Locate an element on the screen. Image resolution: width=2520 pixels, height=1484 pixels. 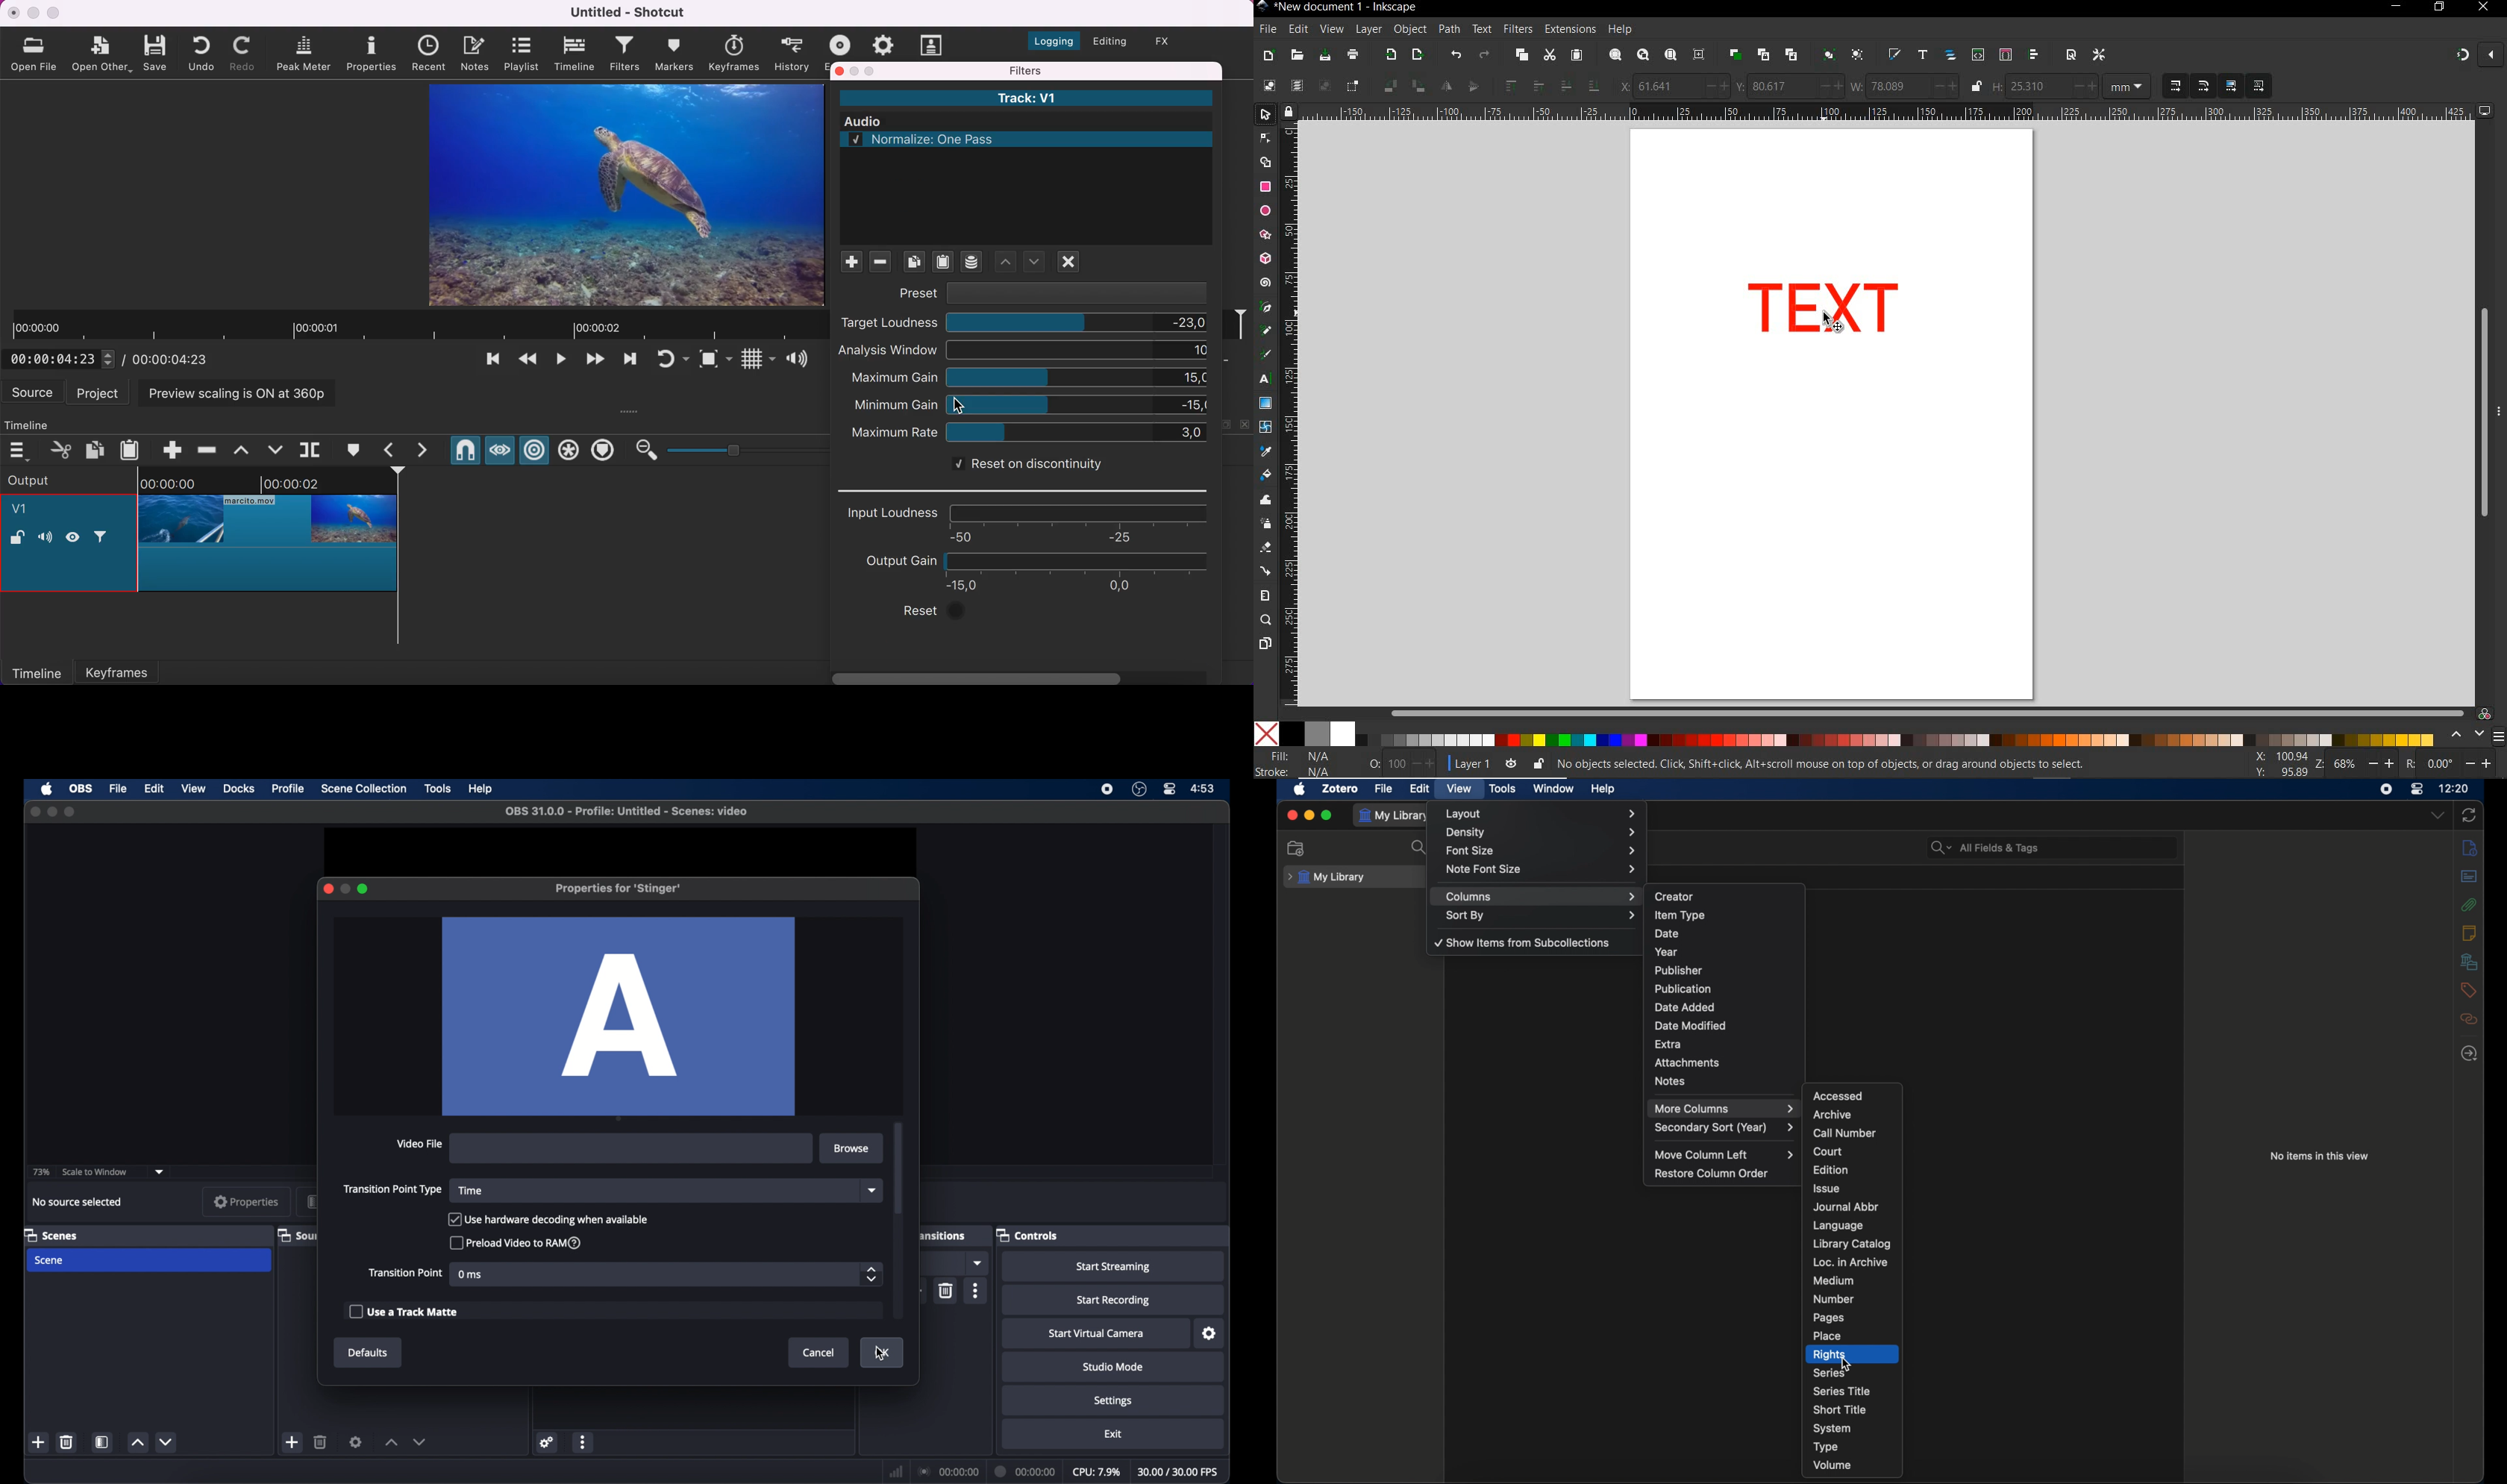
zoom graduation is located at coordinates (745, 448).